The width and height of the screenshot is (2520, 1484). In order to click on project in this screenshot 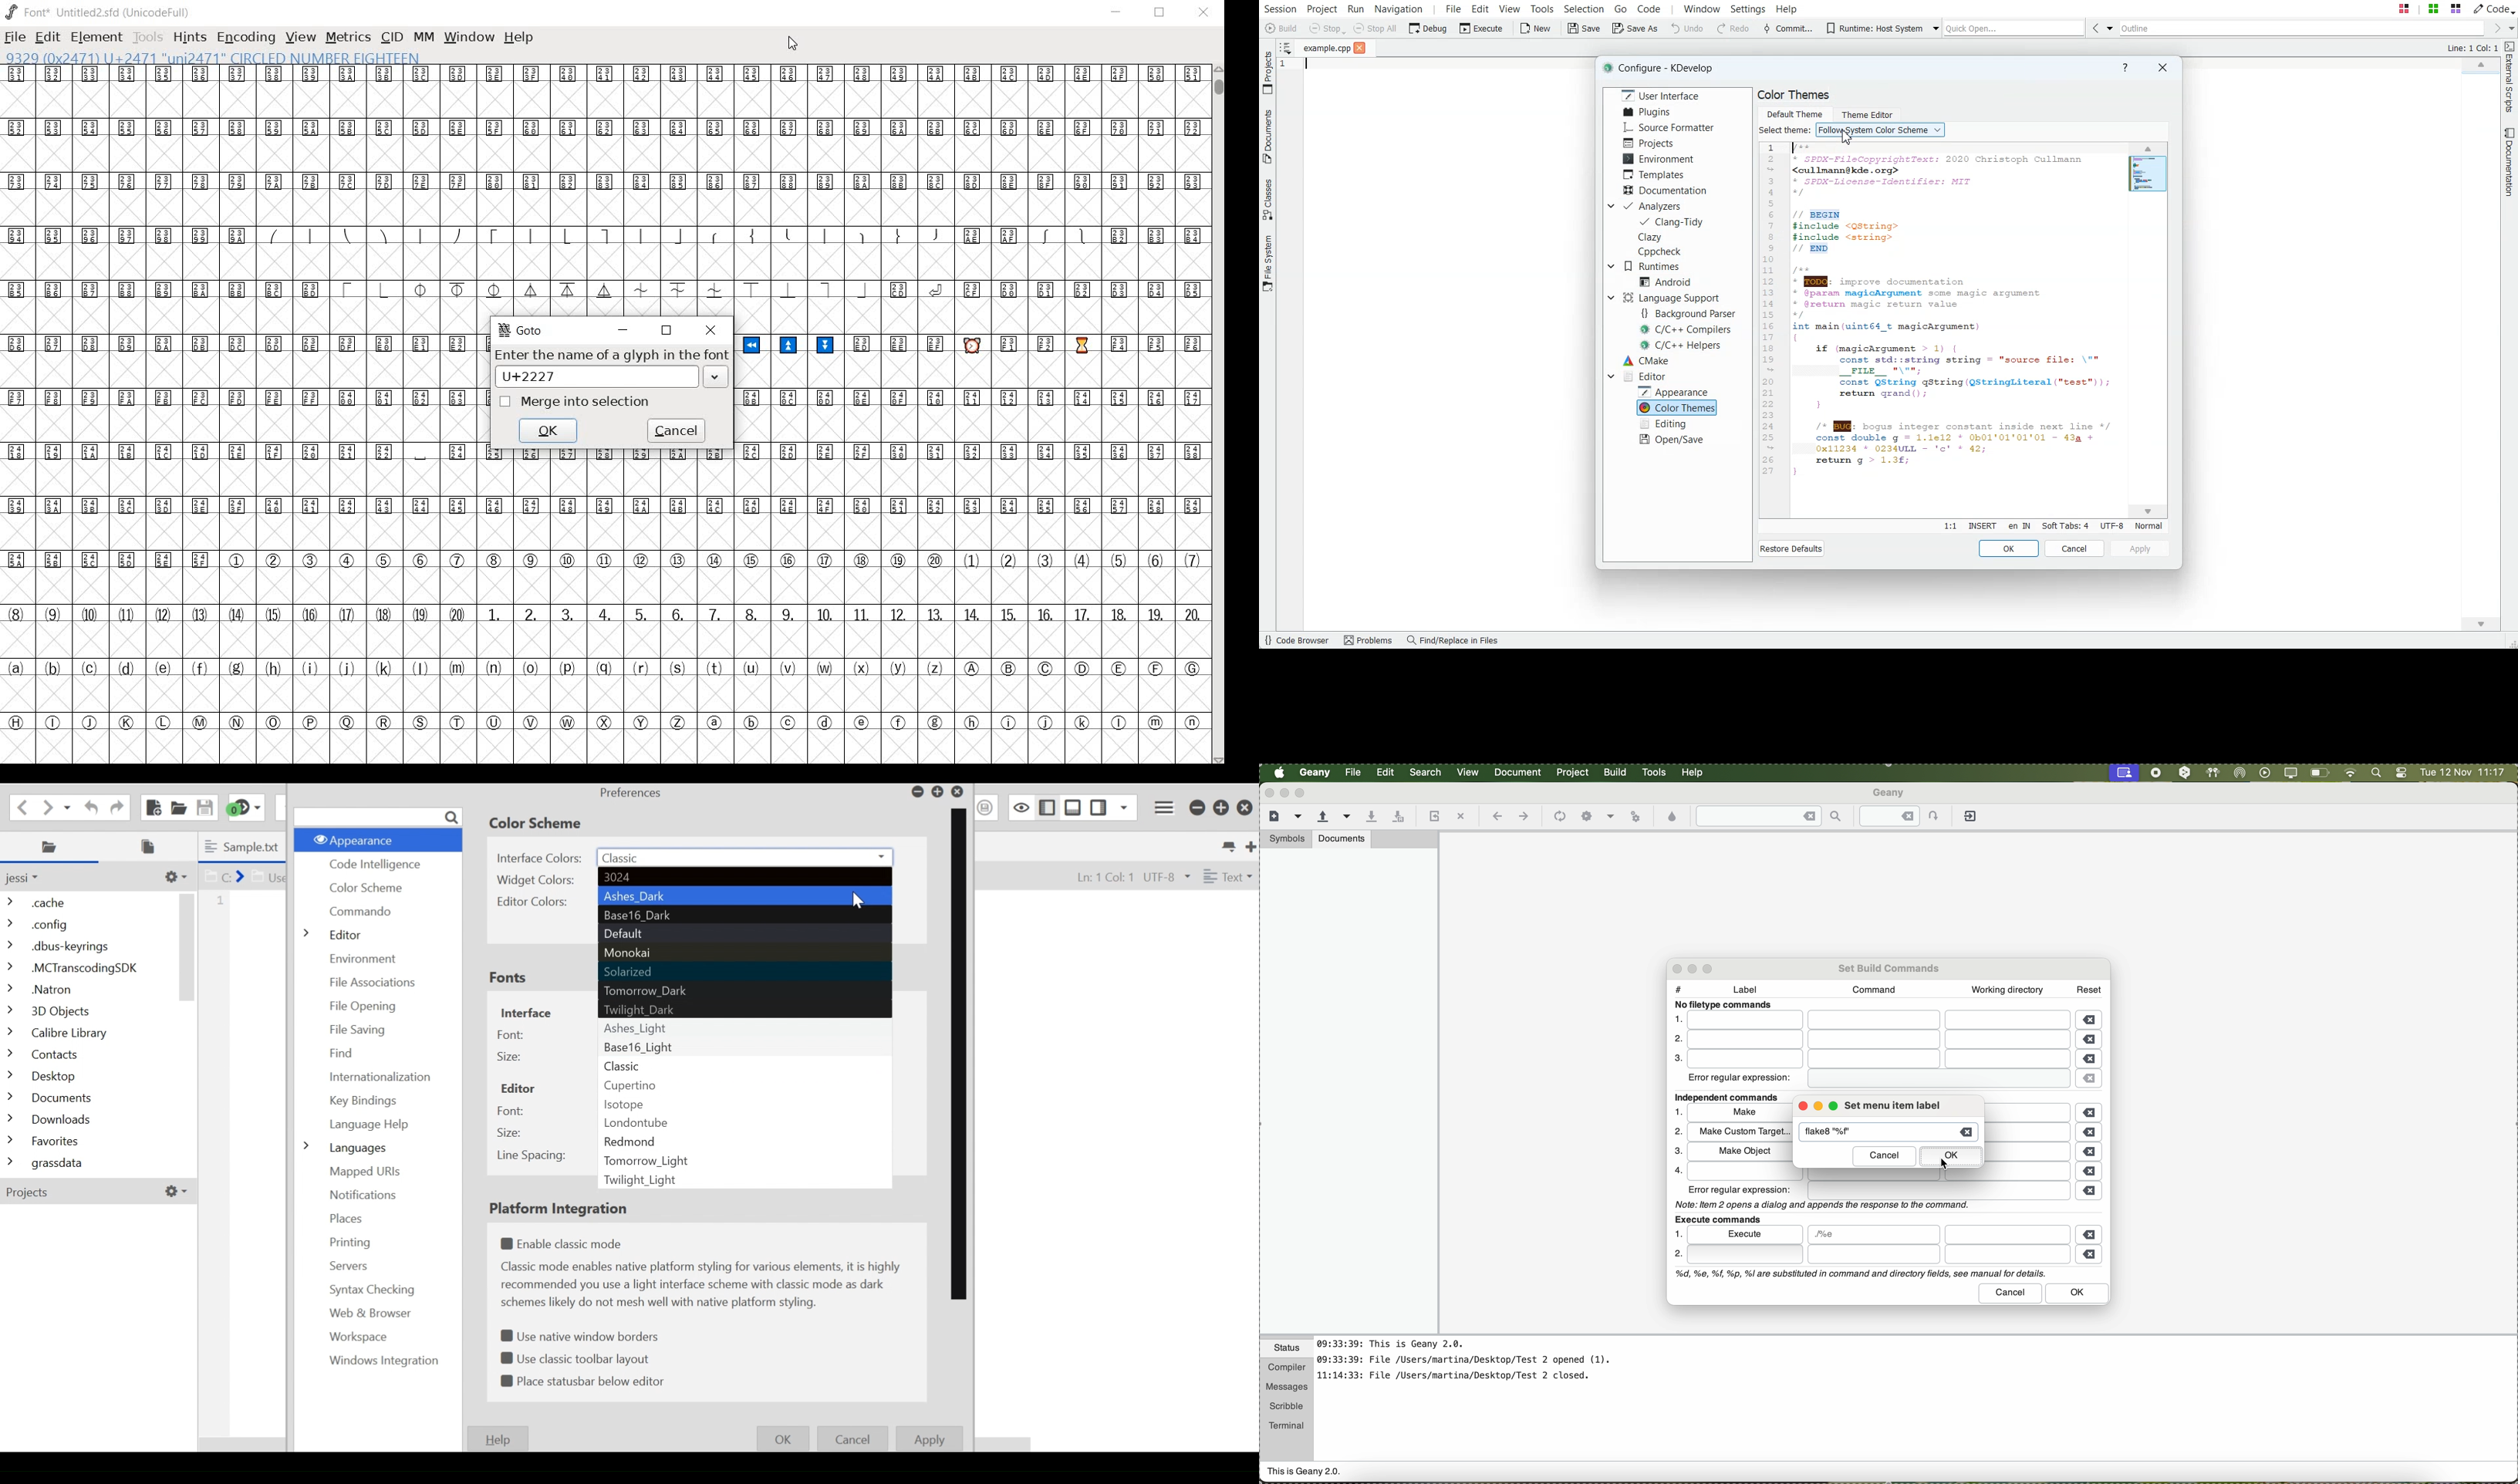, I will do `click(1572, 772)`.